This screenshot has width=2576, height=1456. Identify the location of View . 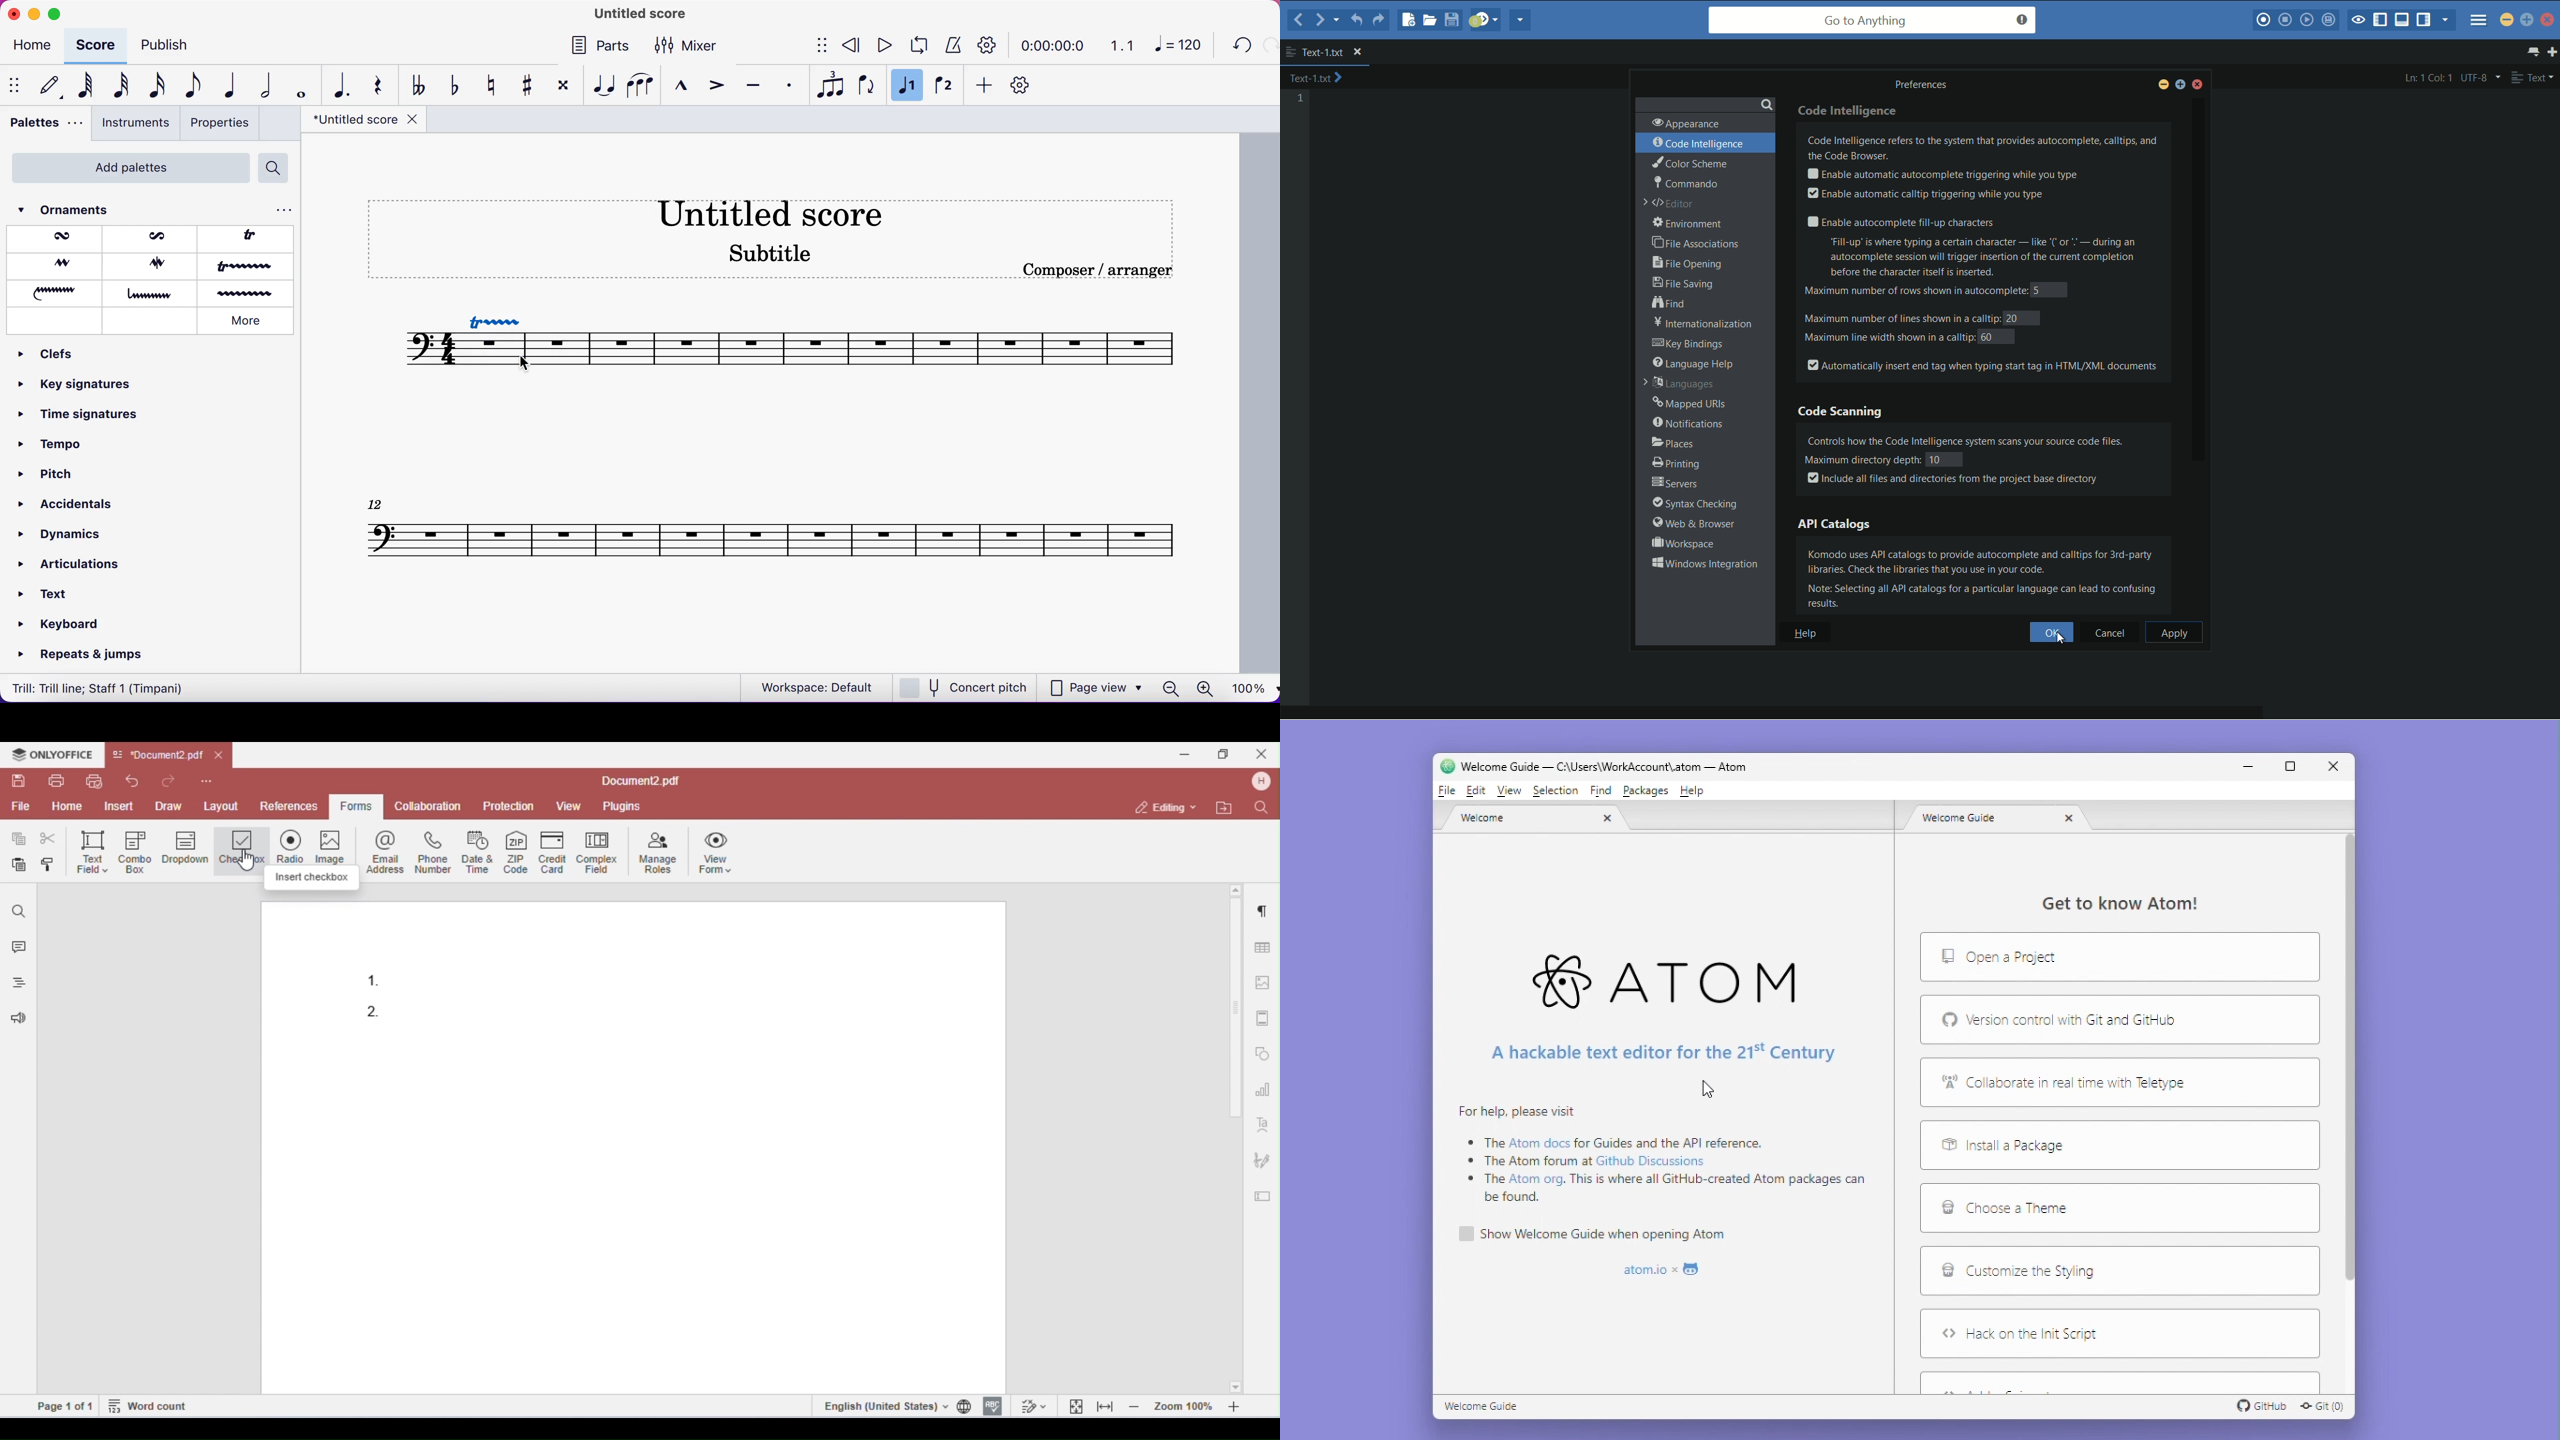
(1506, 791).